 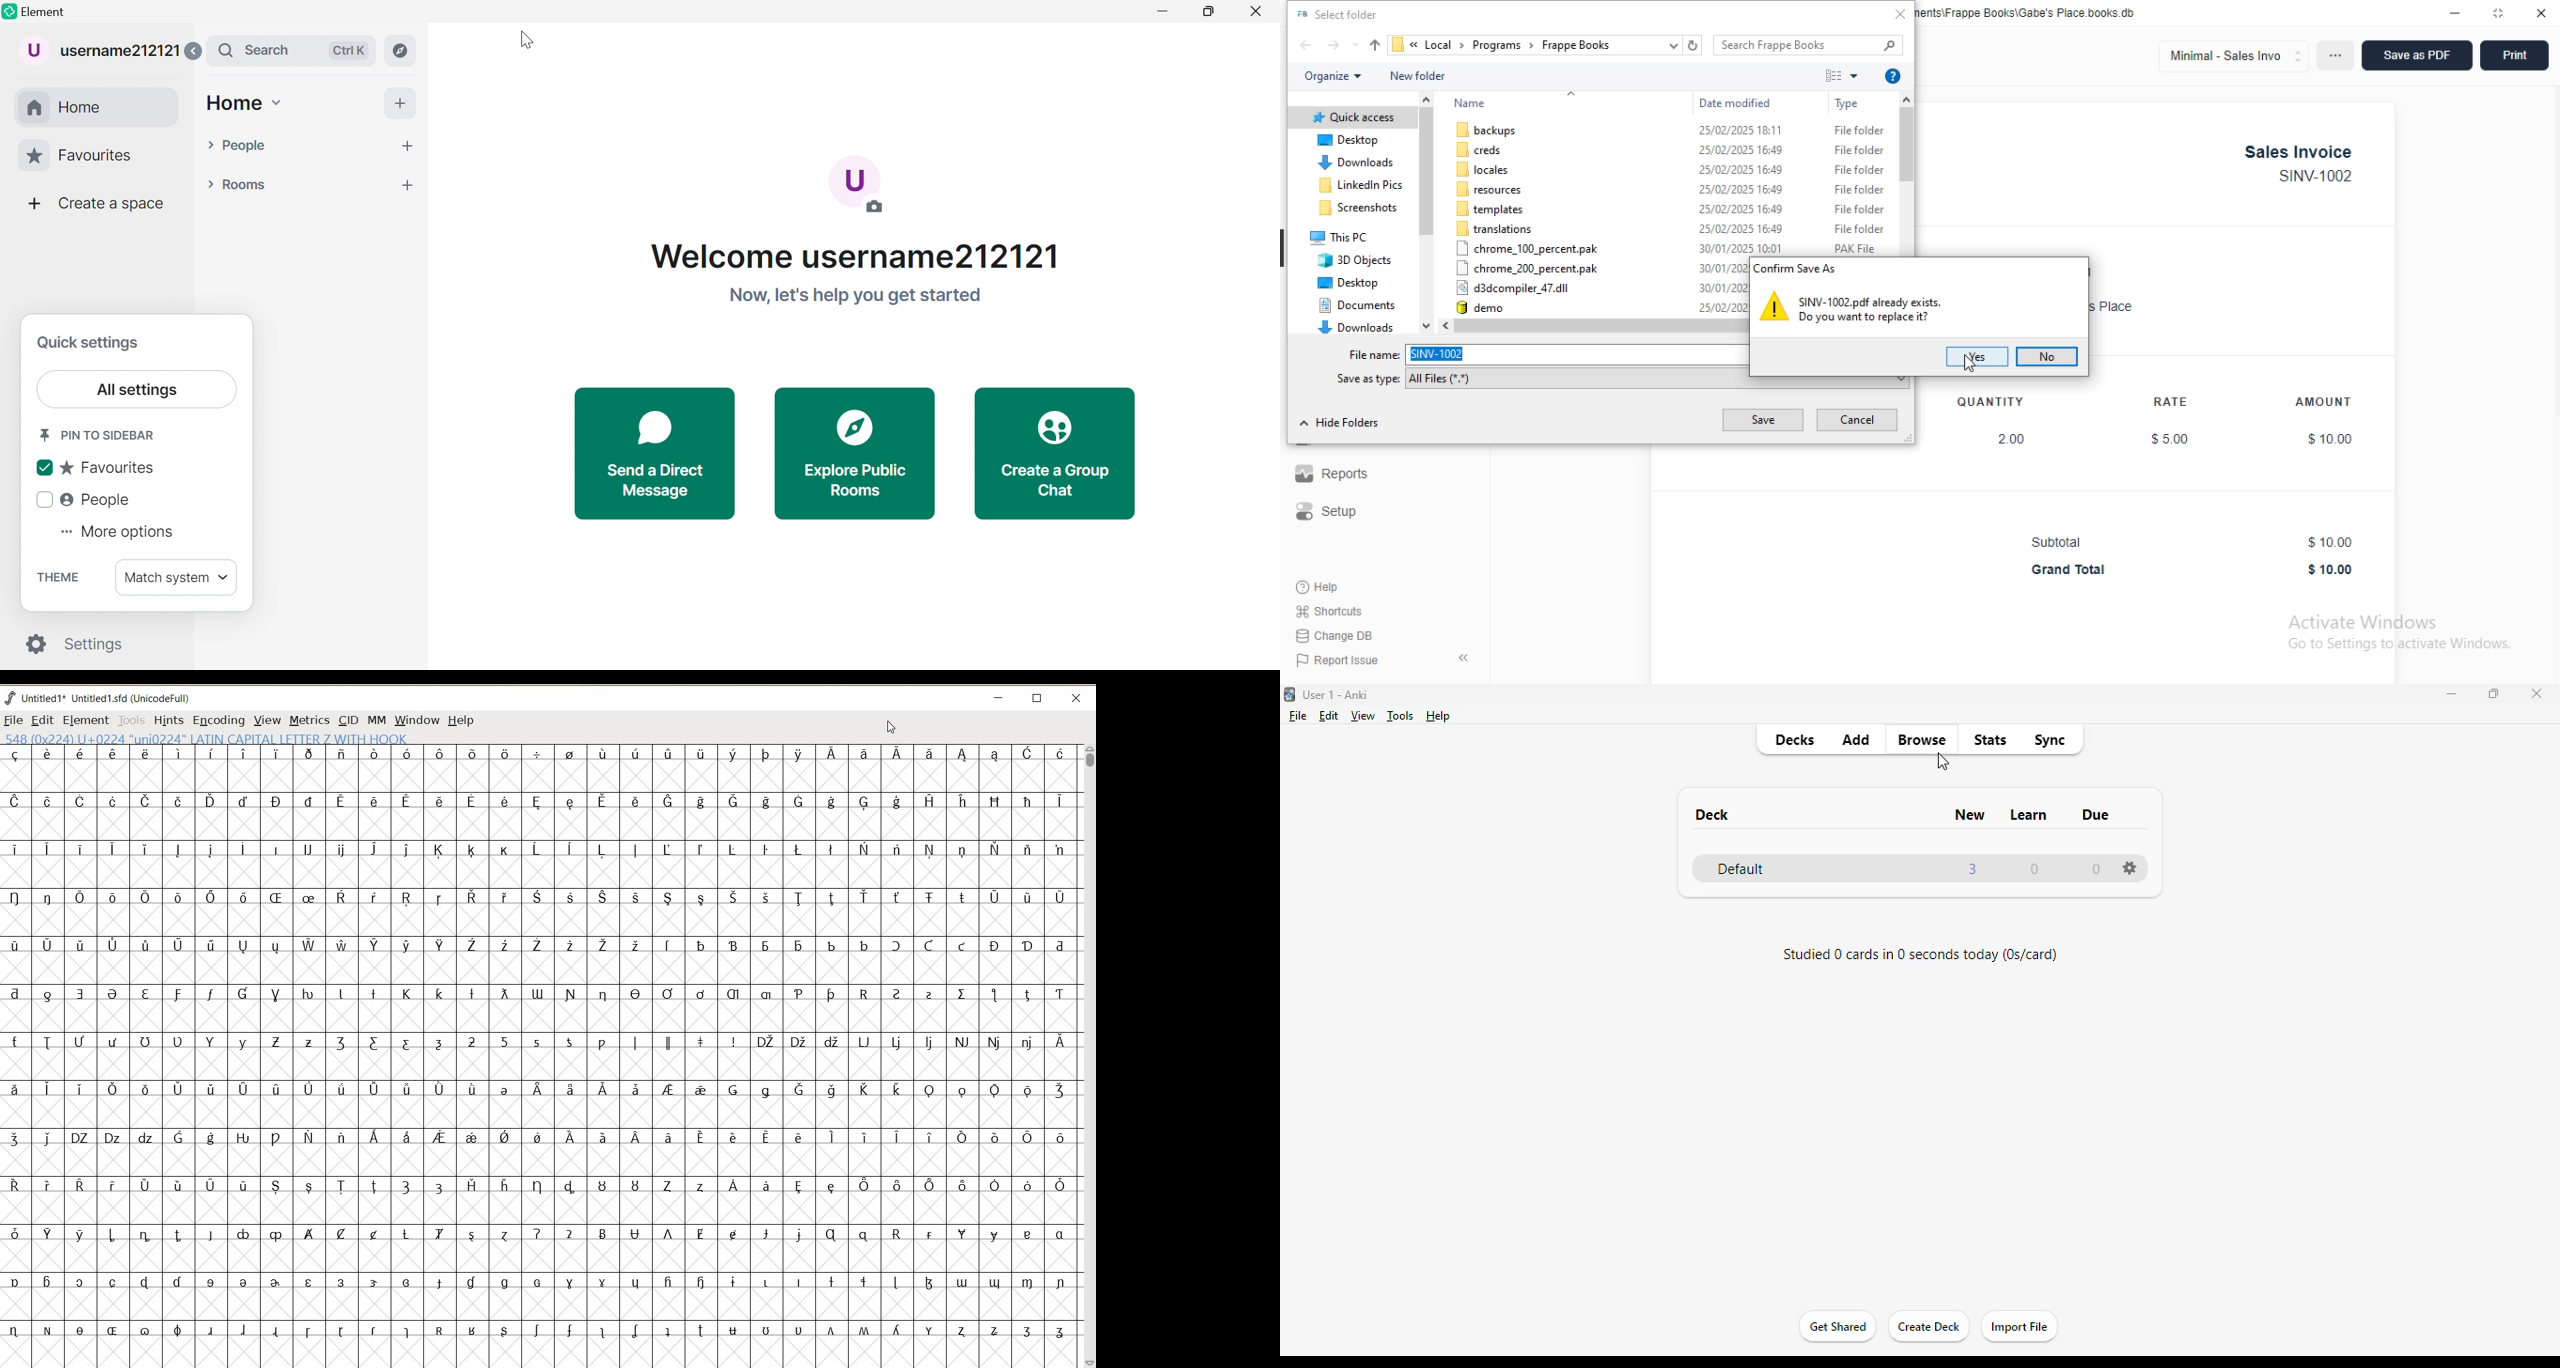 What do you see at coordinates (1673, 45) in the screenshot?
I see `previous locations` at bounding box center [1673, 45].